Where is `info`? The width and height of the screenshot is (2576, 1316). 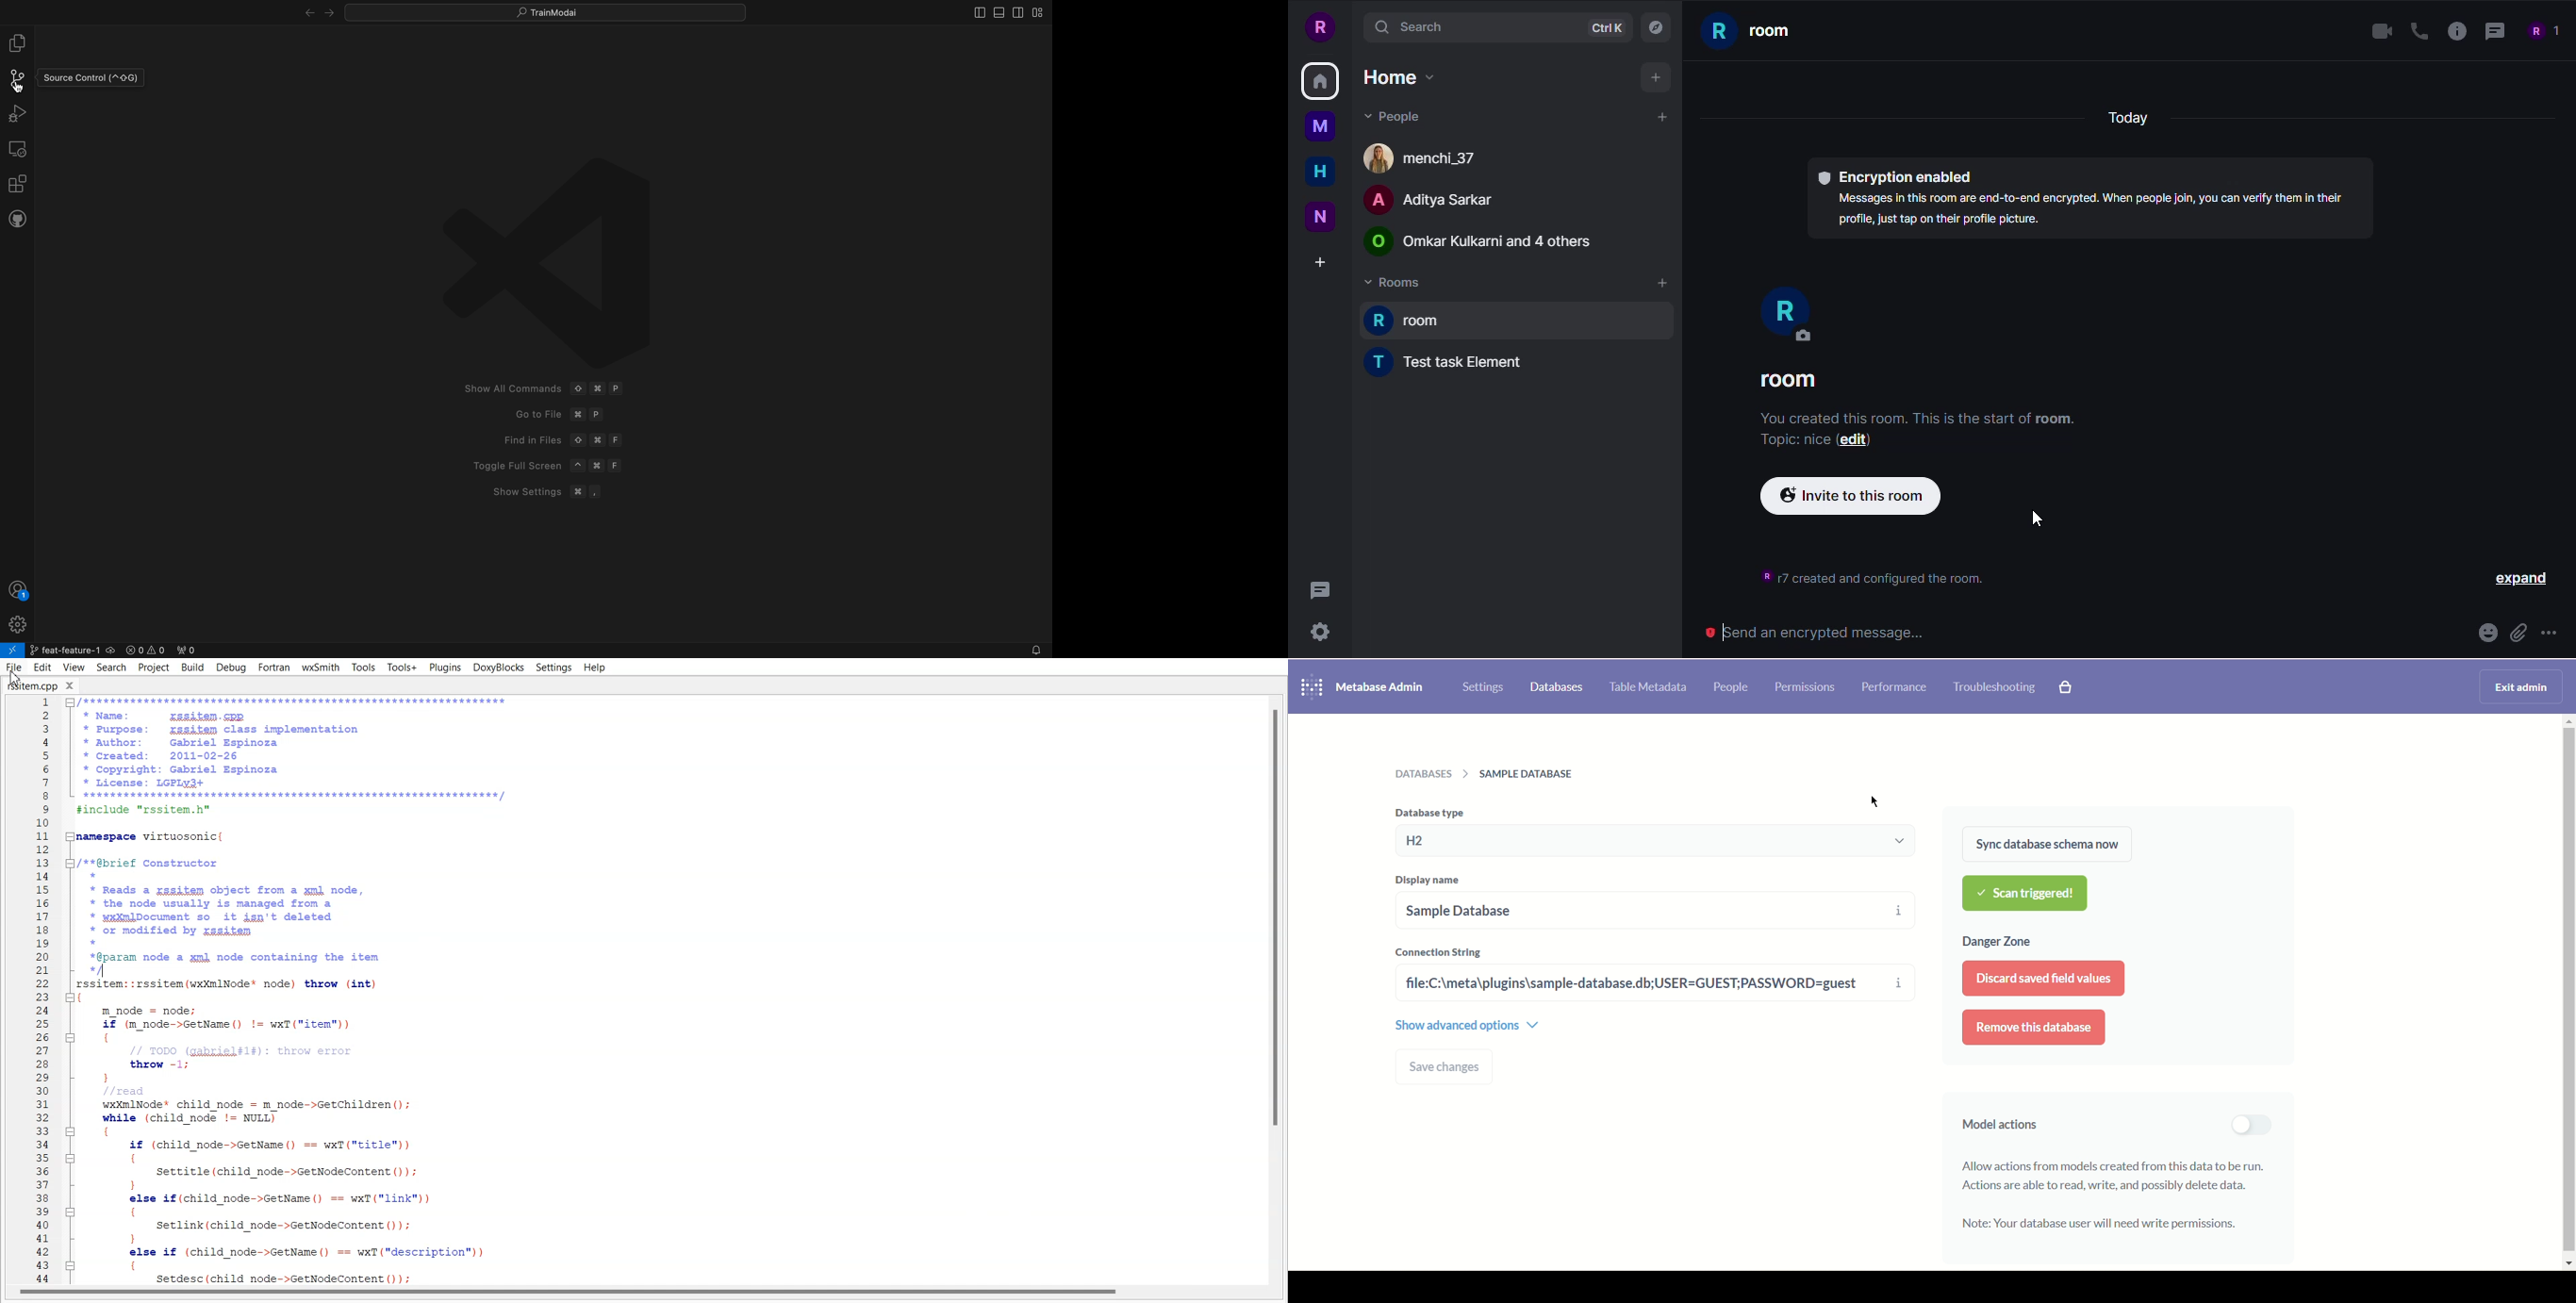
info is located at coordinates (1870, 574).